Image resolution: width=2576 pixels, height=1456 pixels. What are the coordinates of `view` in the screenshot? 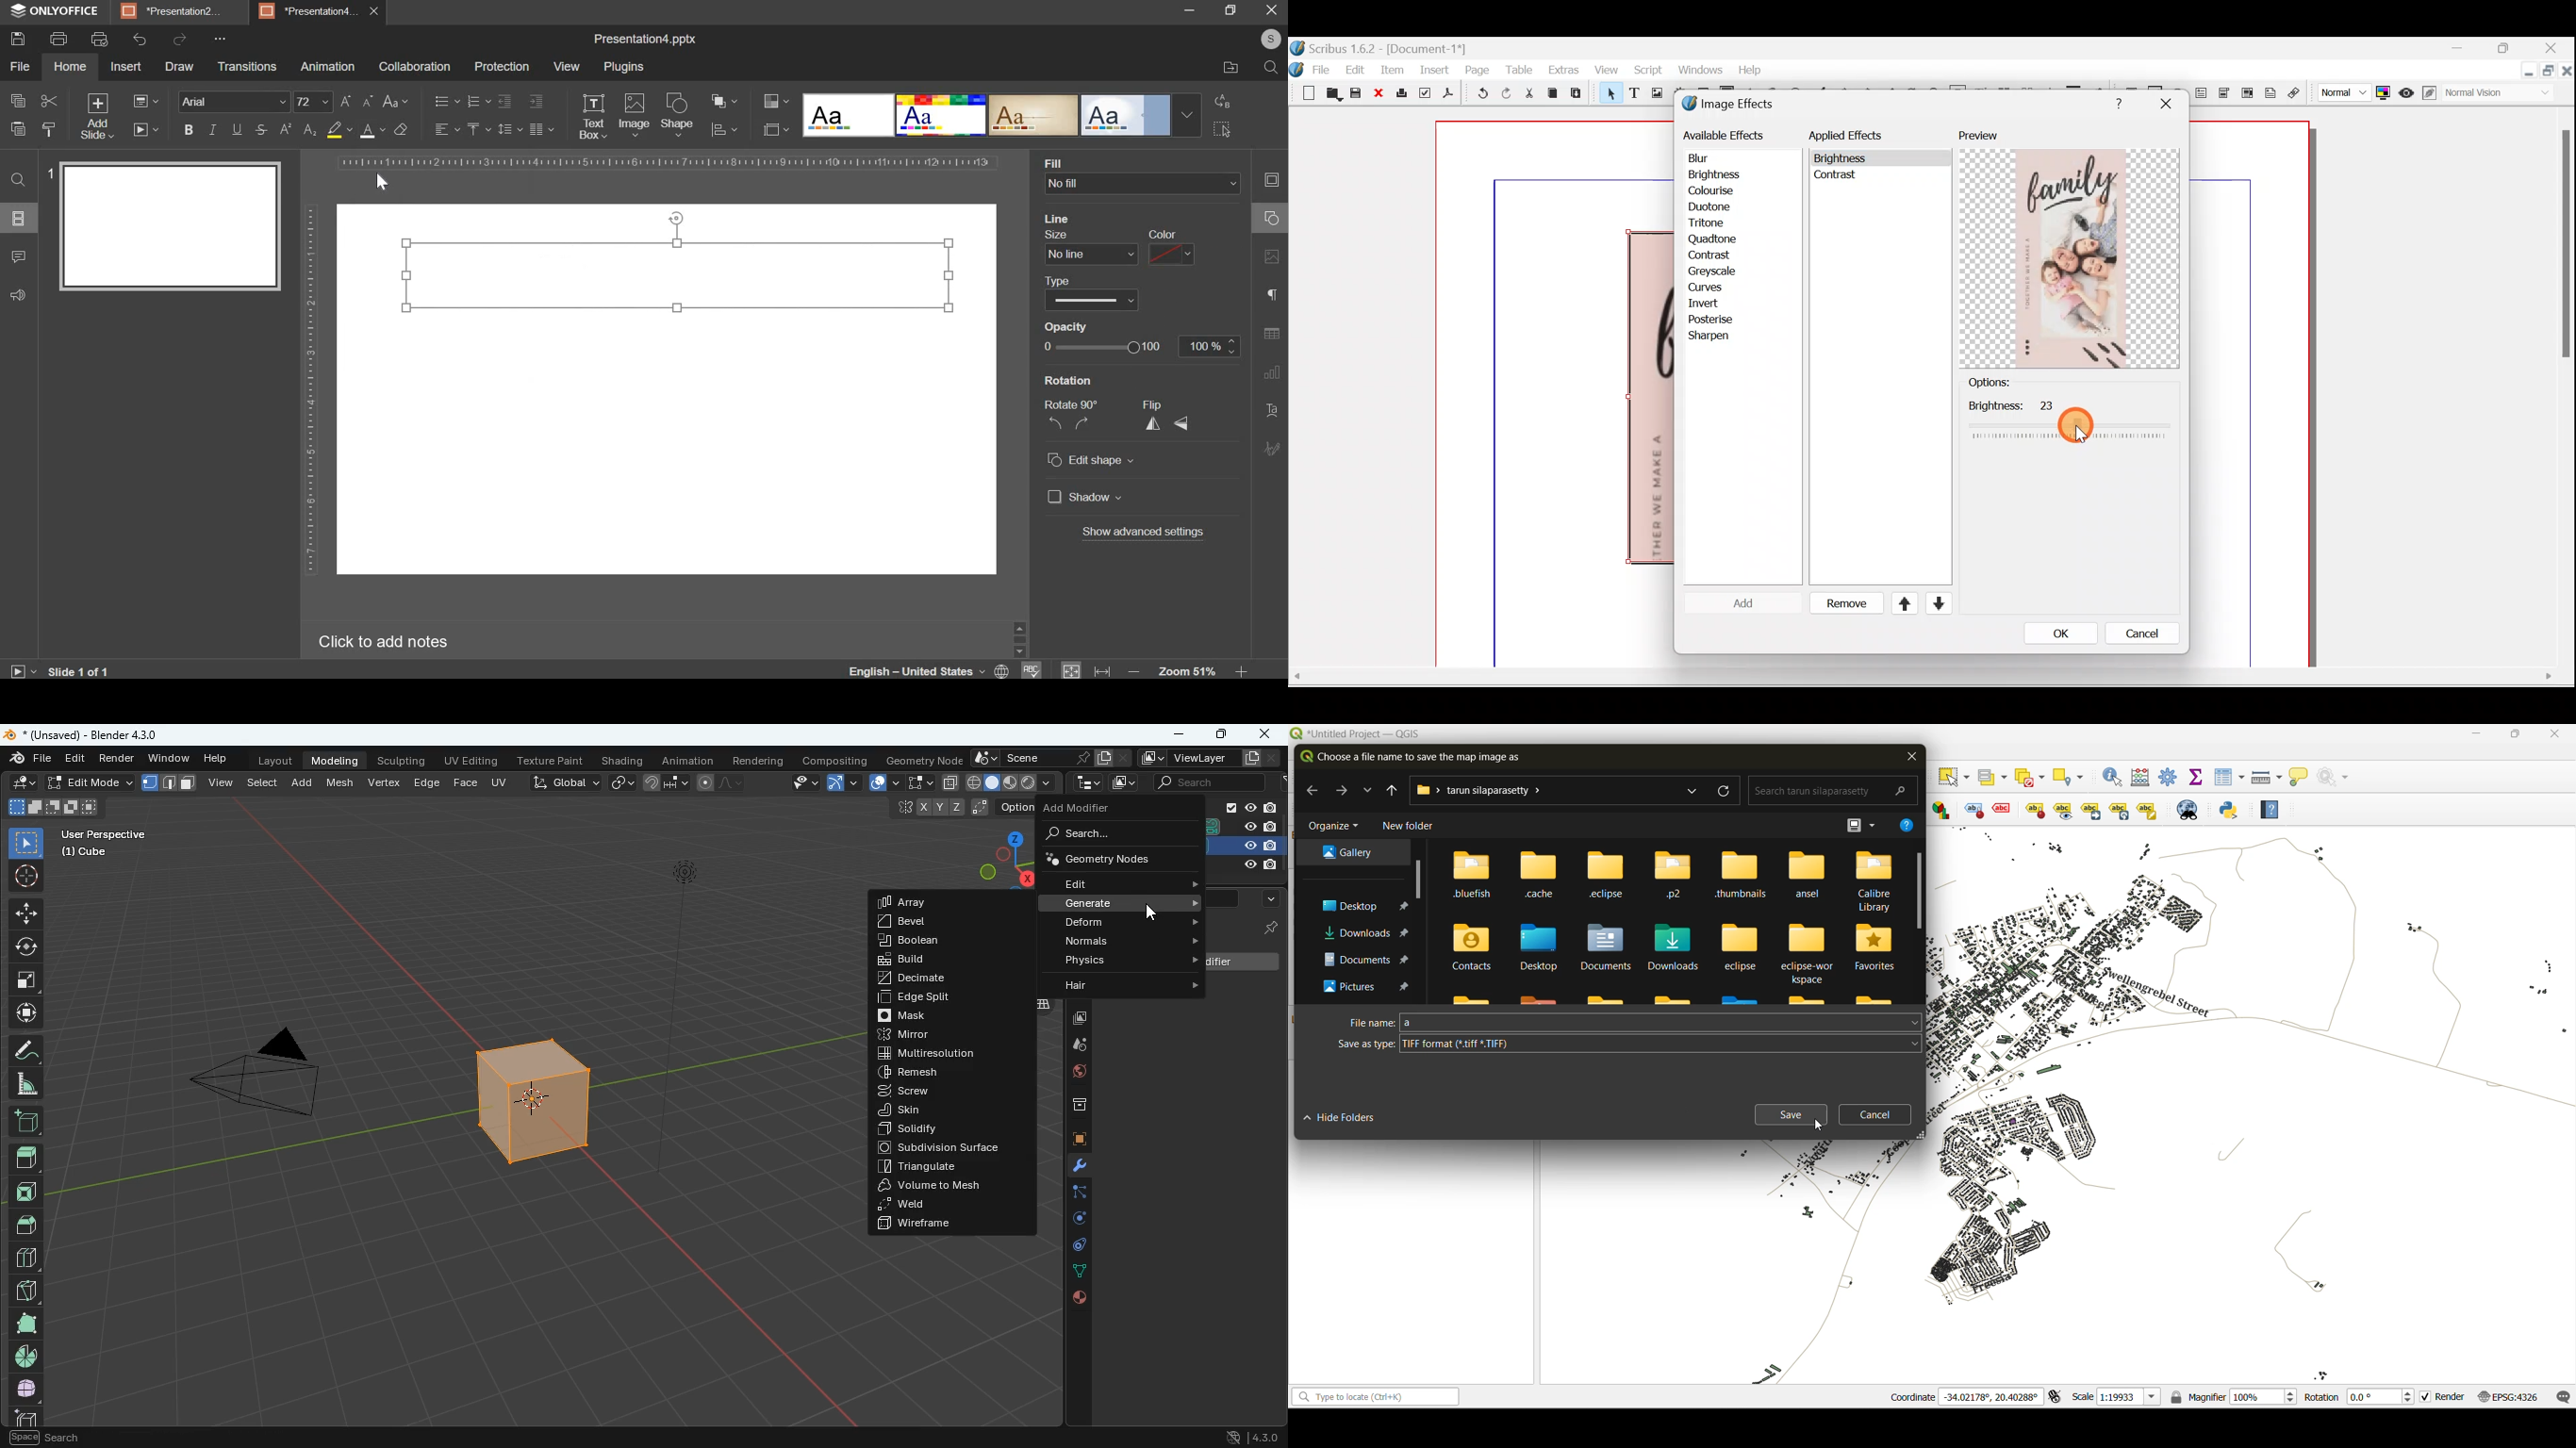 It's located at (800, 783).